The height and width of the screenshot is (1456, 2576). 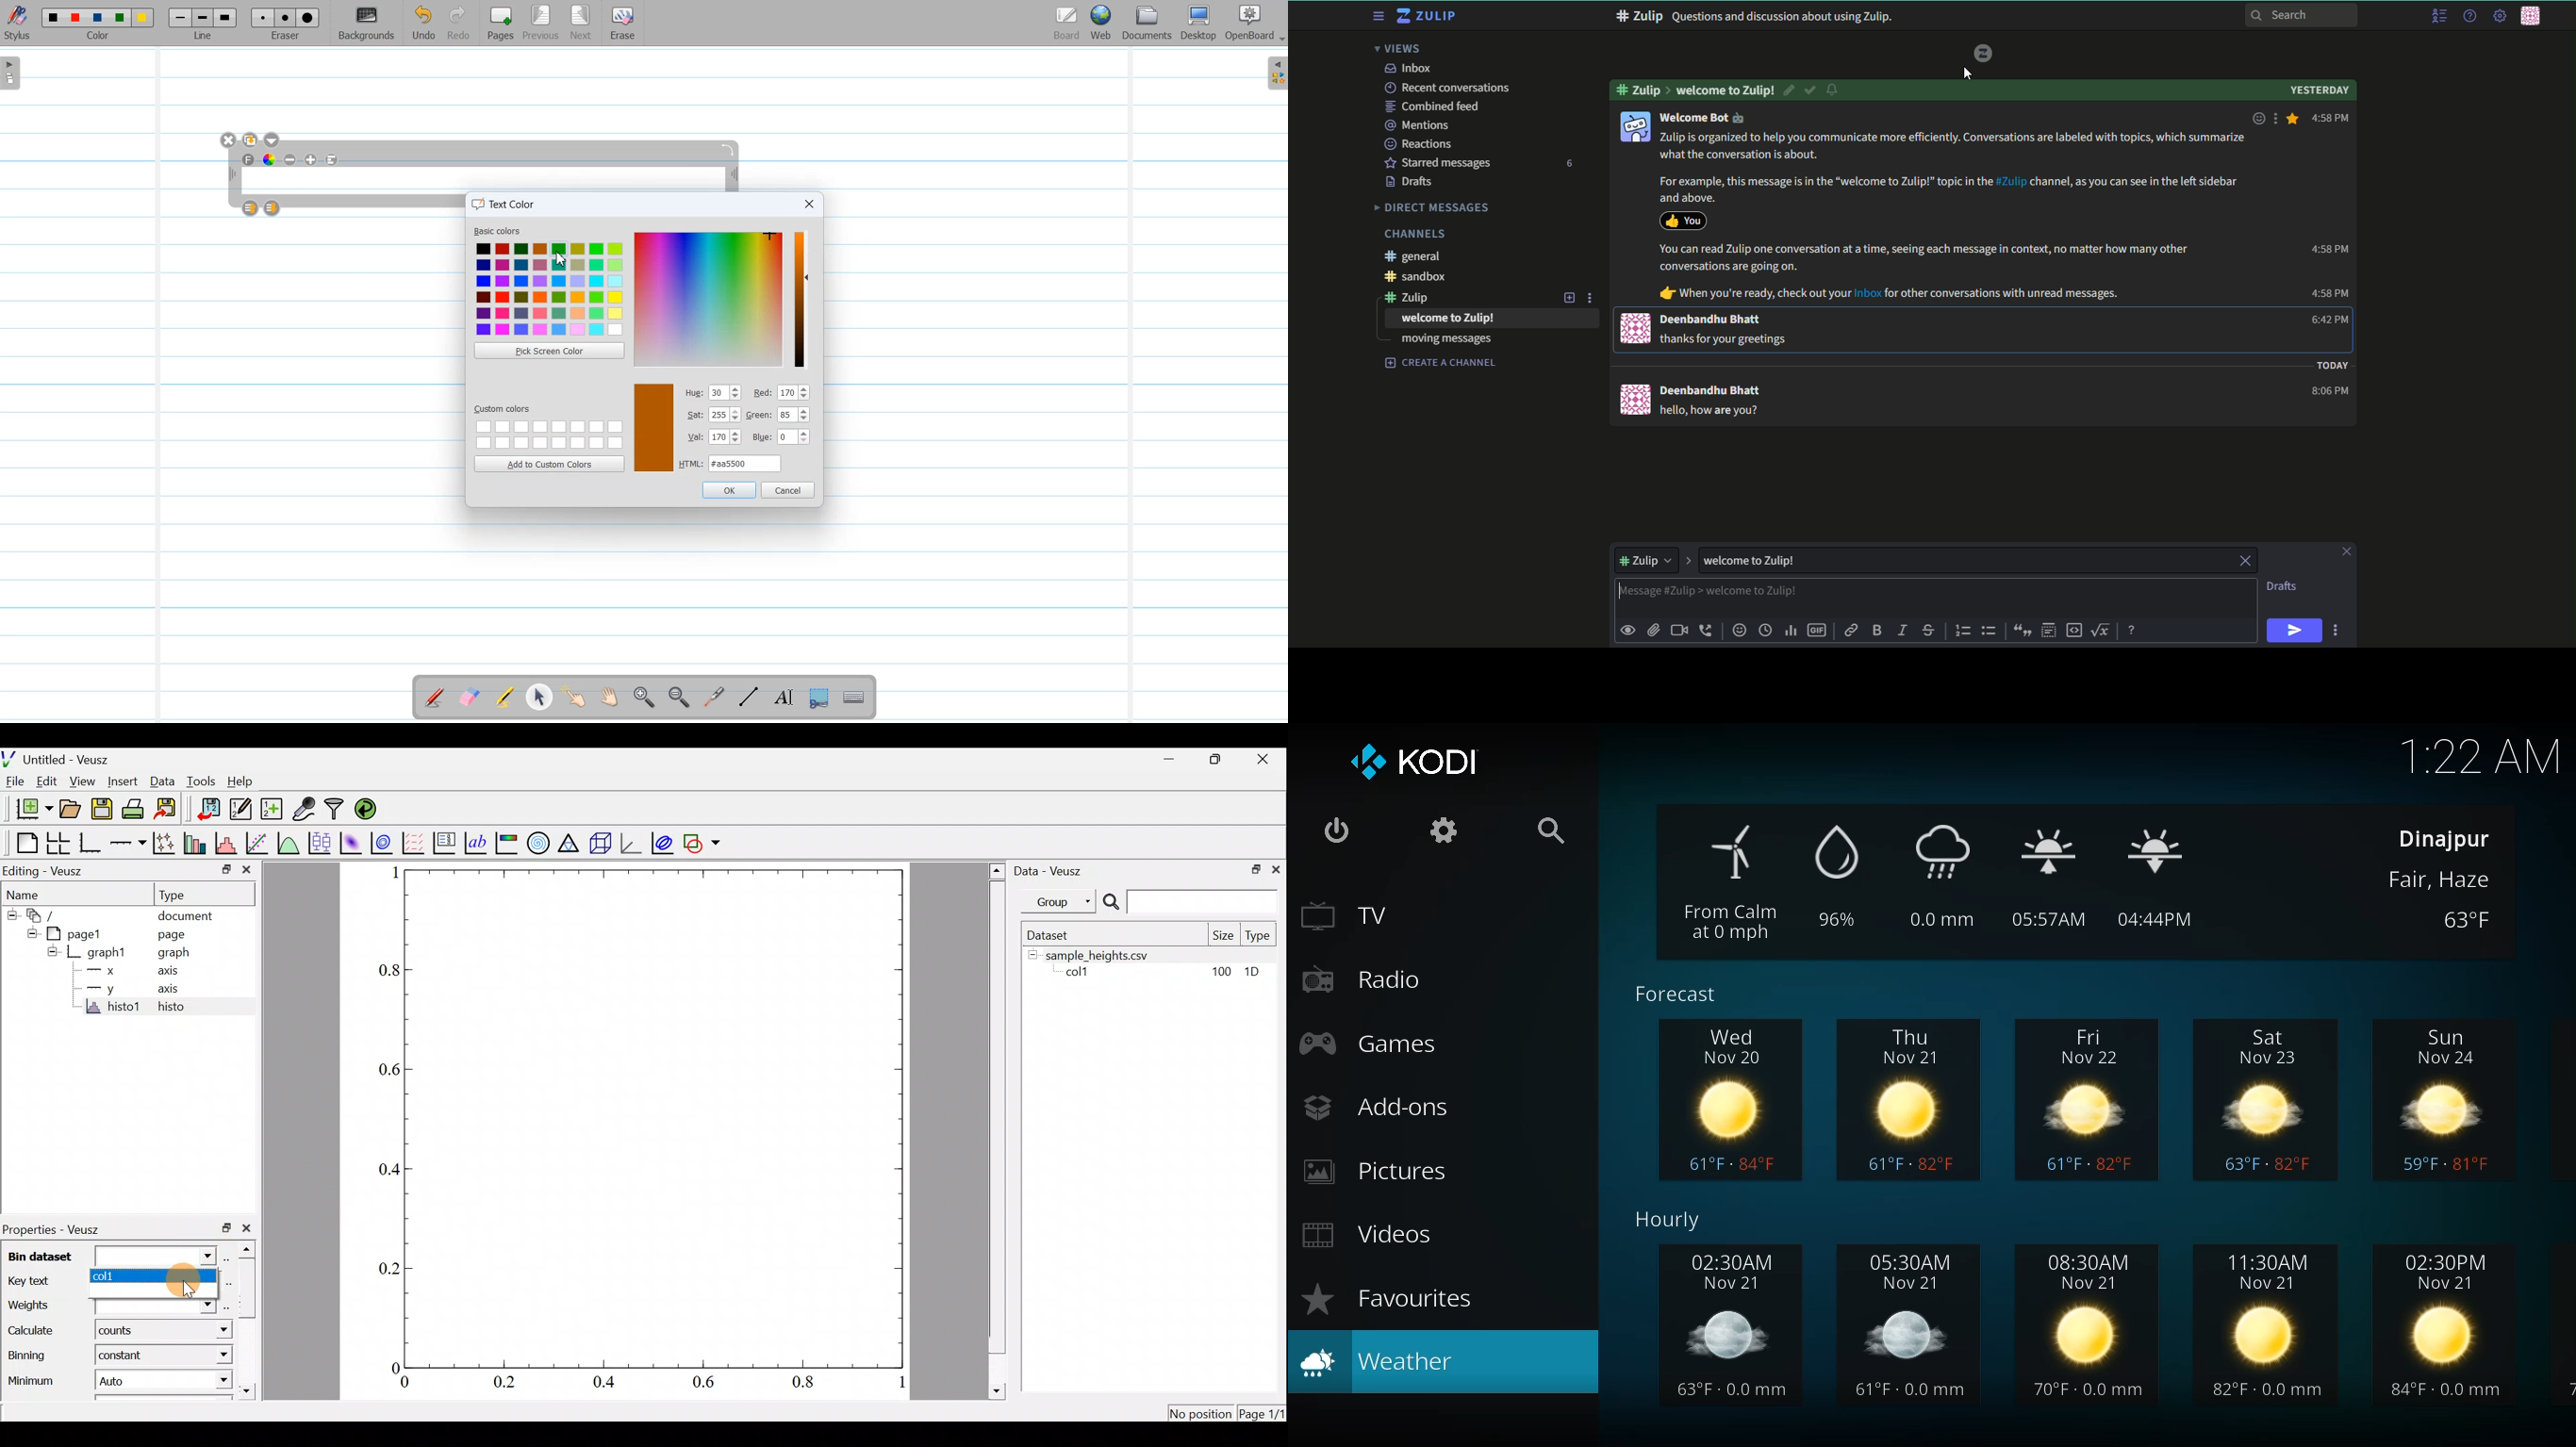 What do you see at coordinates (1378, 1173) in the screenshot?
I see `pictures` at bounding box center [1378, 1173].